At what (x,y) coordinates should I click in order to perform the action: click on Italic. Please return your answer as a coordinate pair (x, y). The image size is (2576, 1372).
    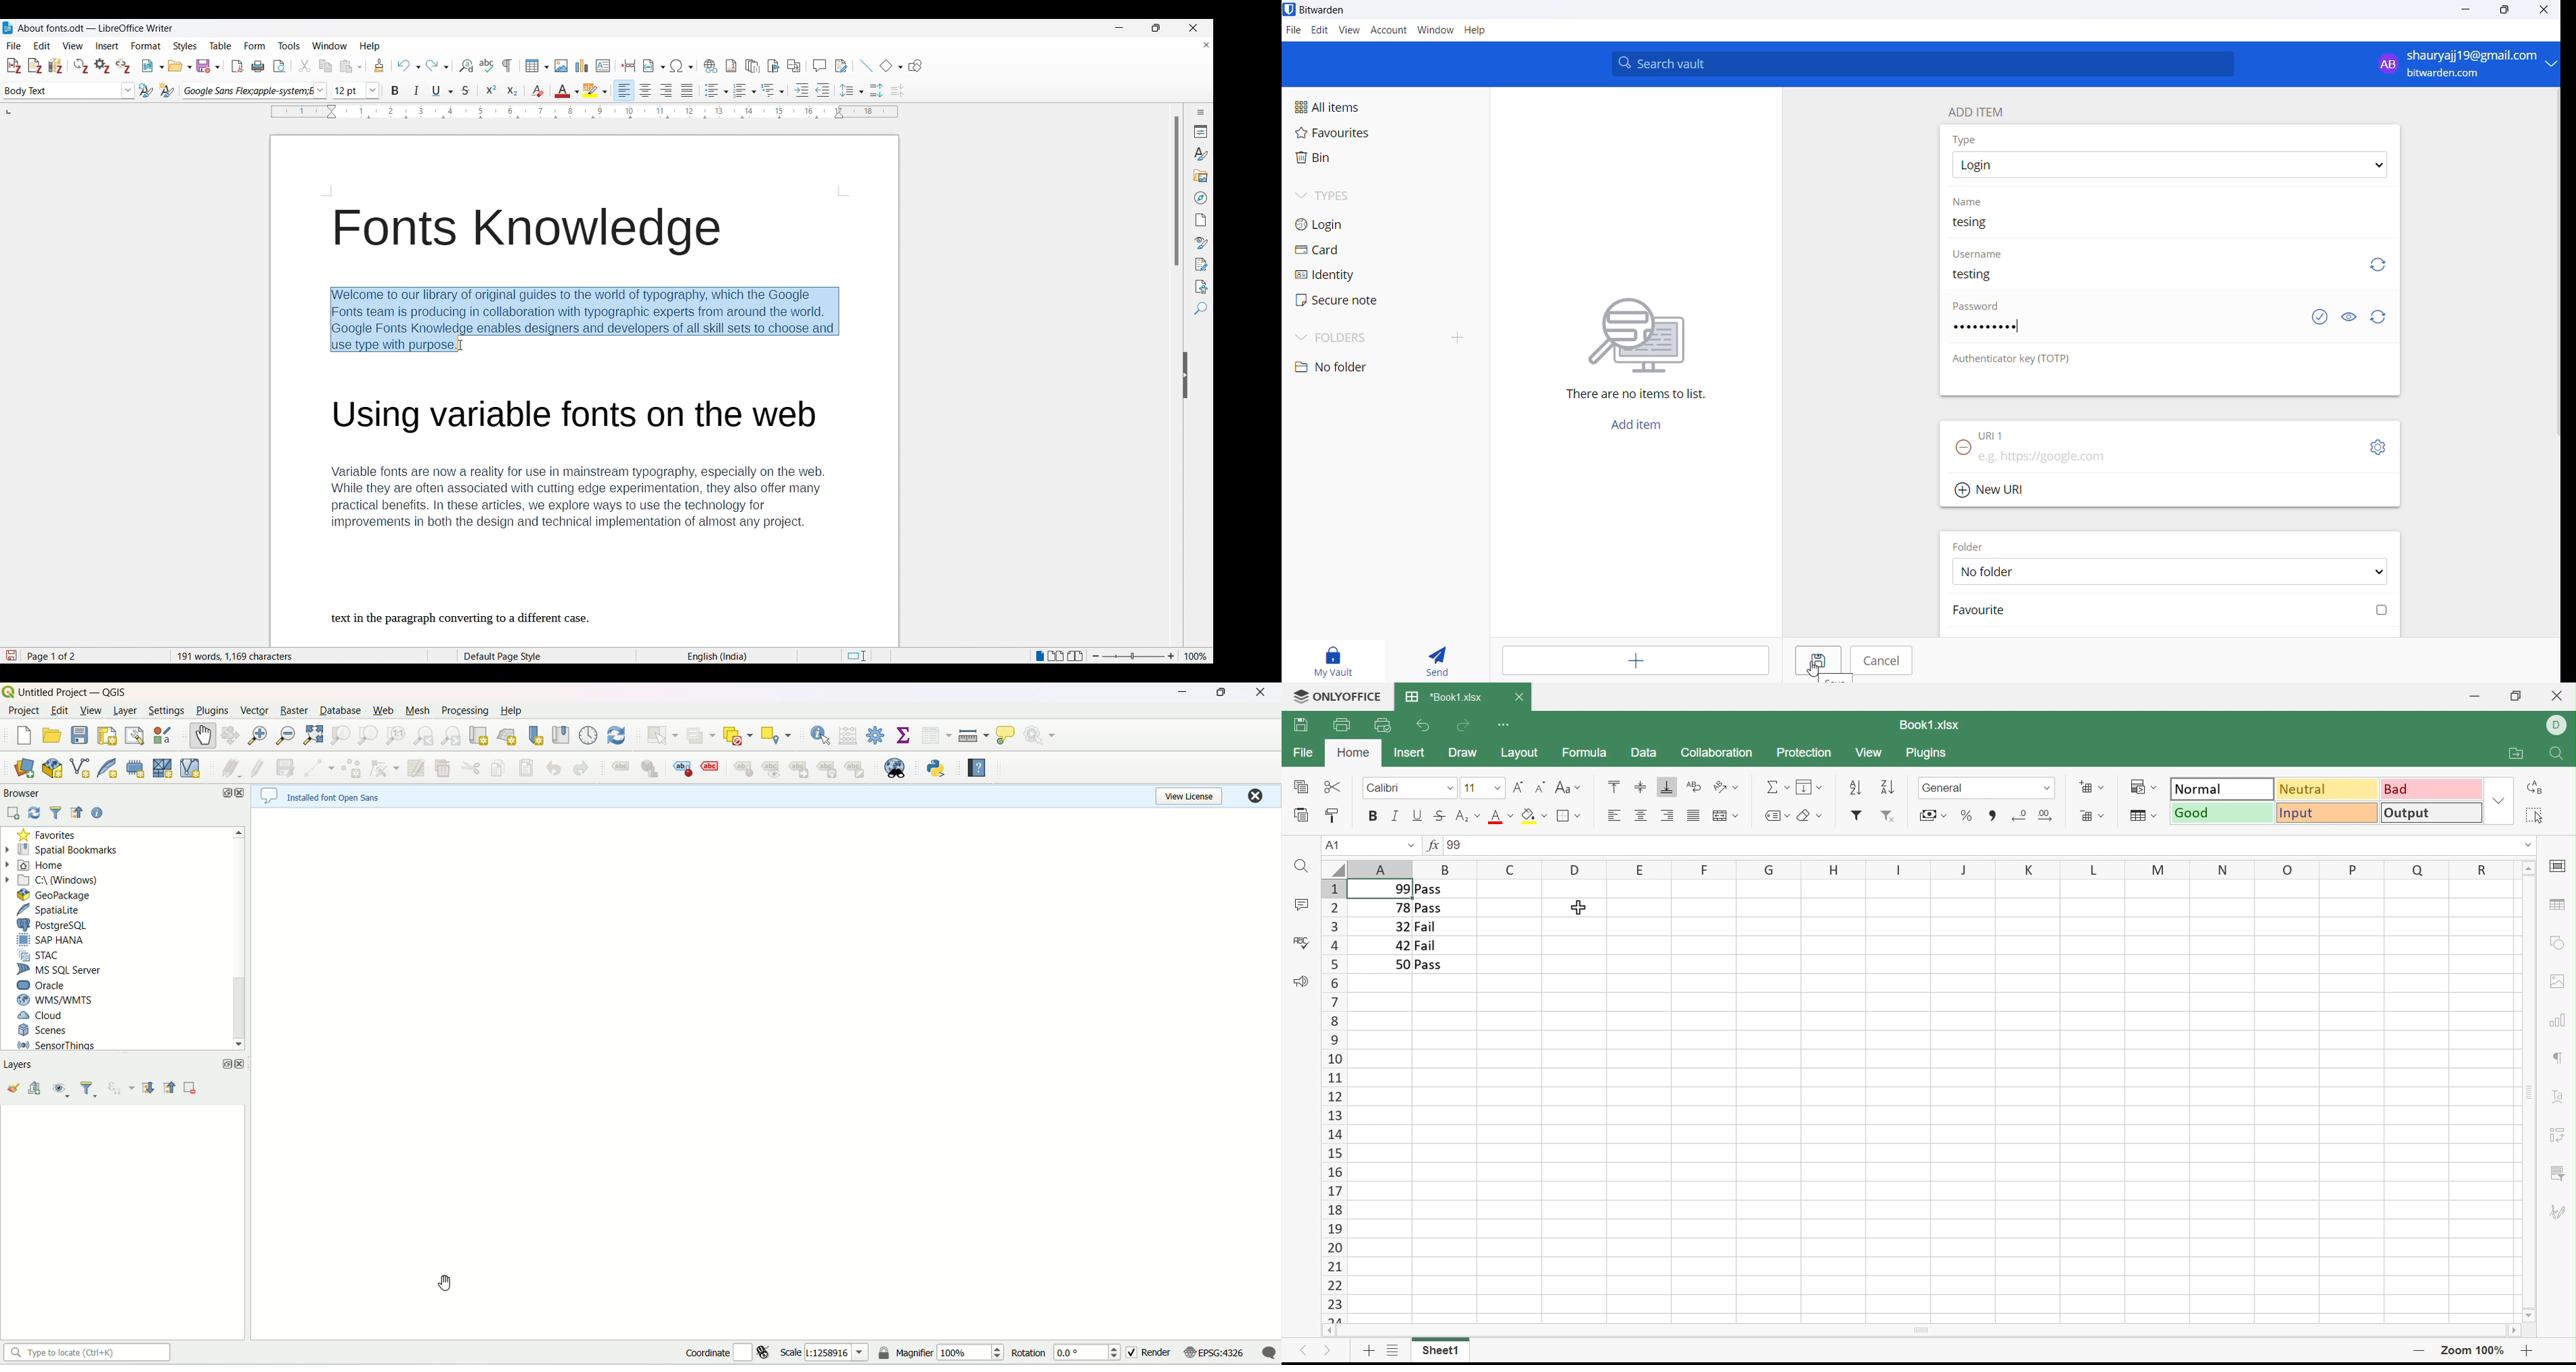
    Looking at the image, I should click on (1396, 816).